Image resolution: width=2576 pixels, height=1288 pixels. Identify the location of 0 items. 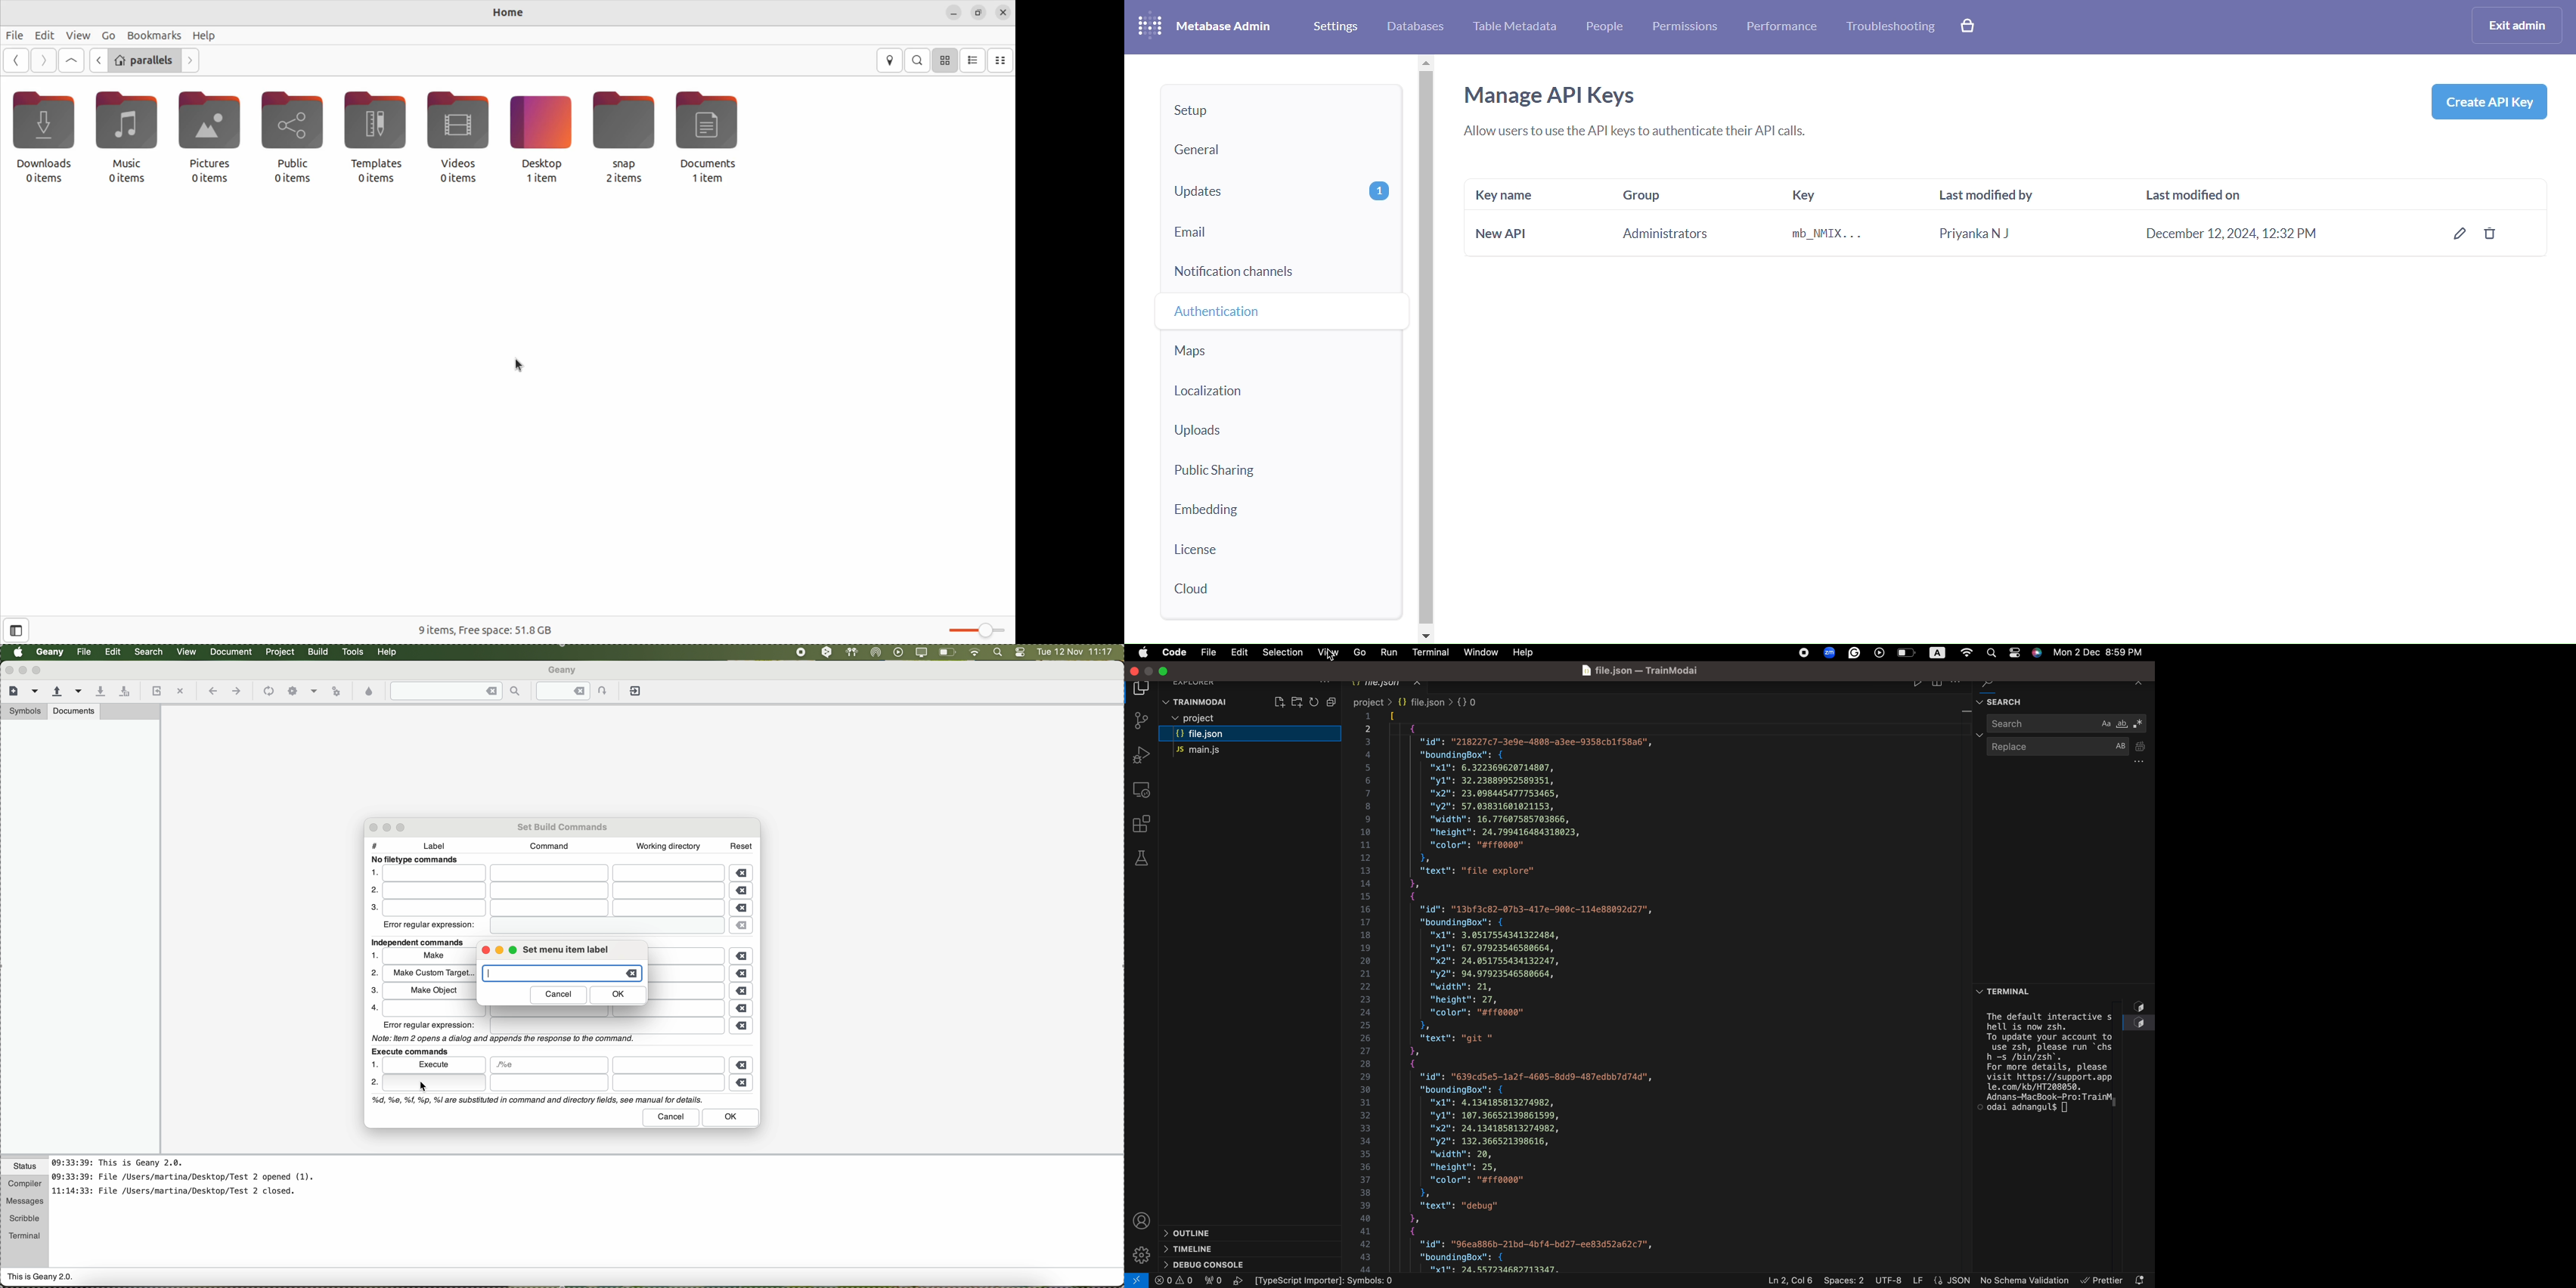
(209, 178).